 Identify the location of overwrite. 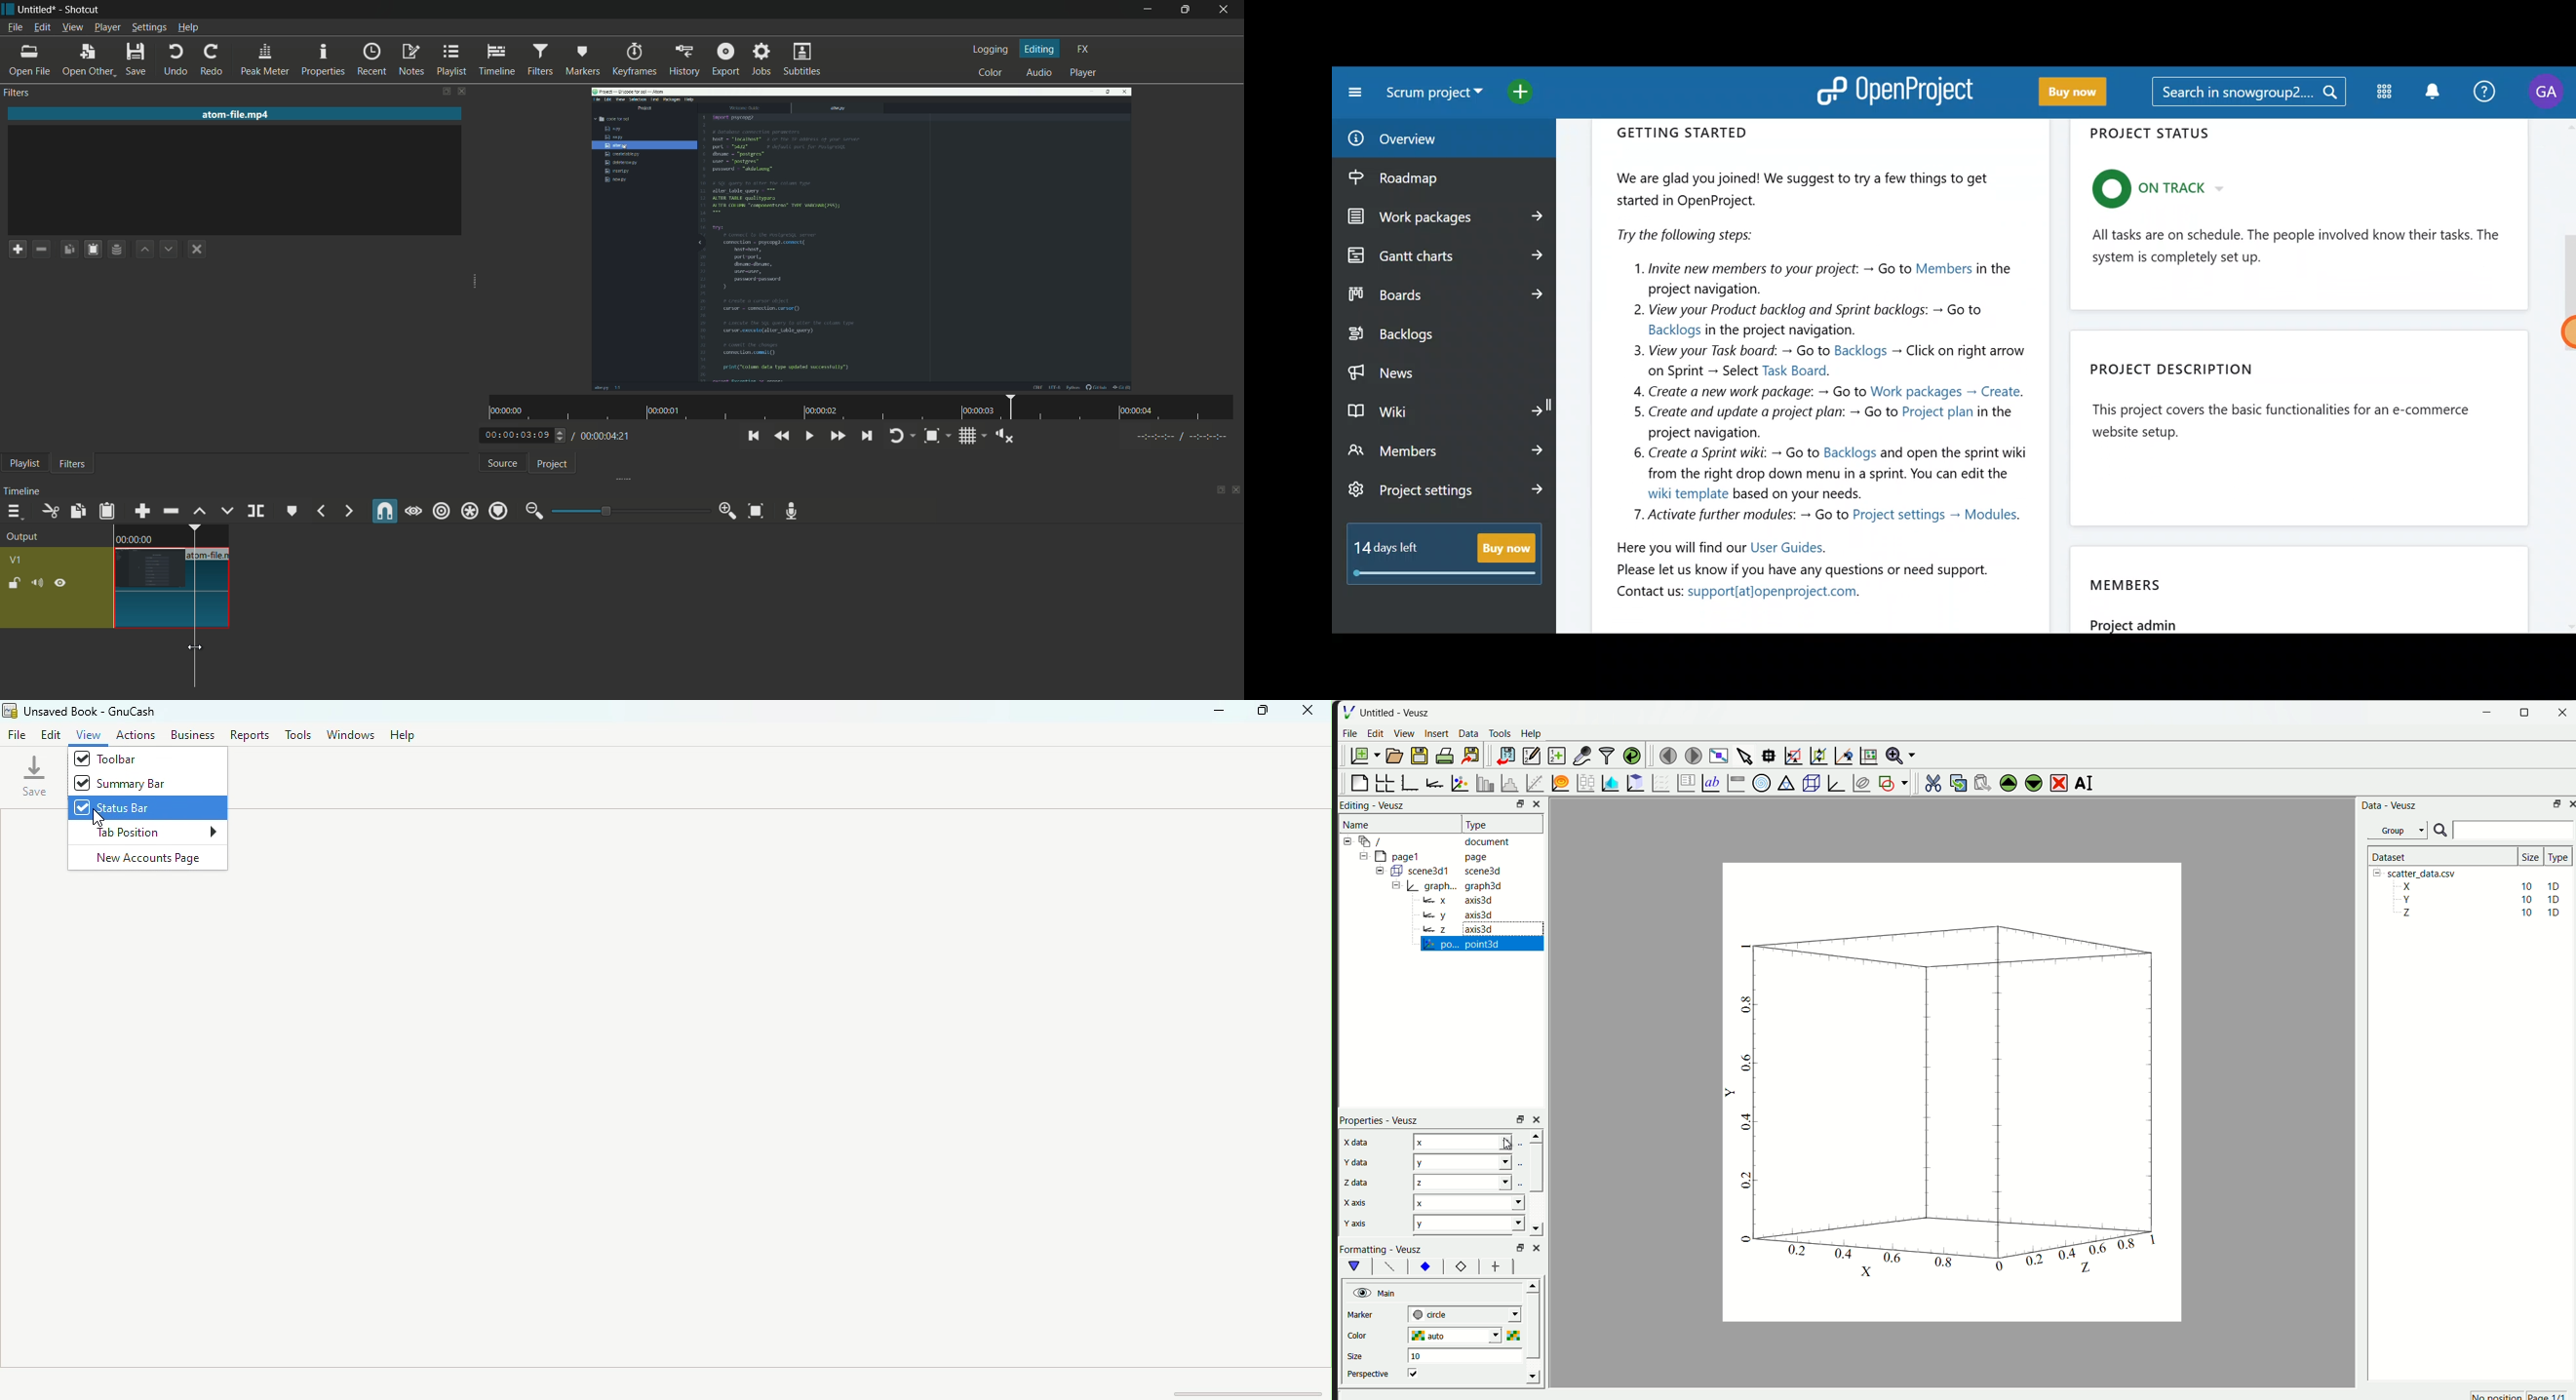
(228, 509).